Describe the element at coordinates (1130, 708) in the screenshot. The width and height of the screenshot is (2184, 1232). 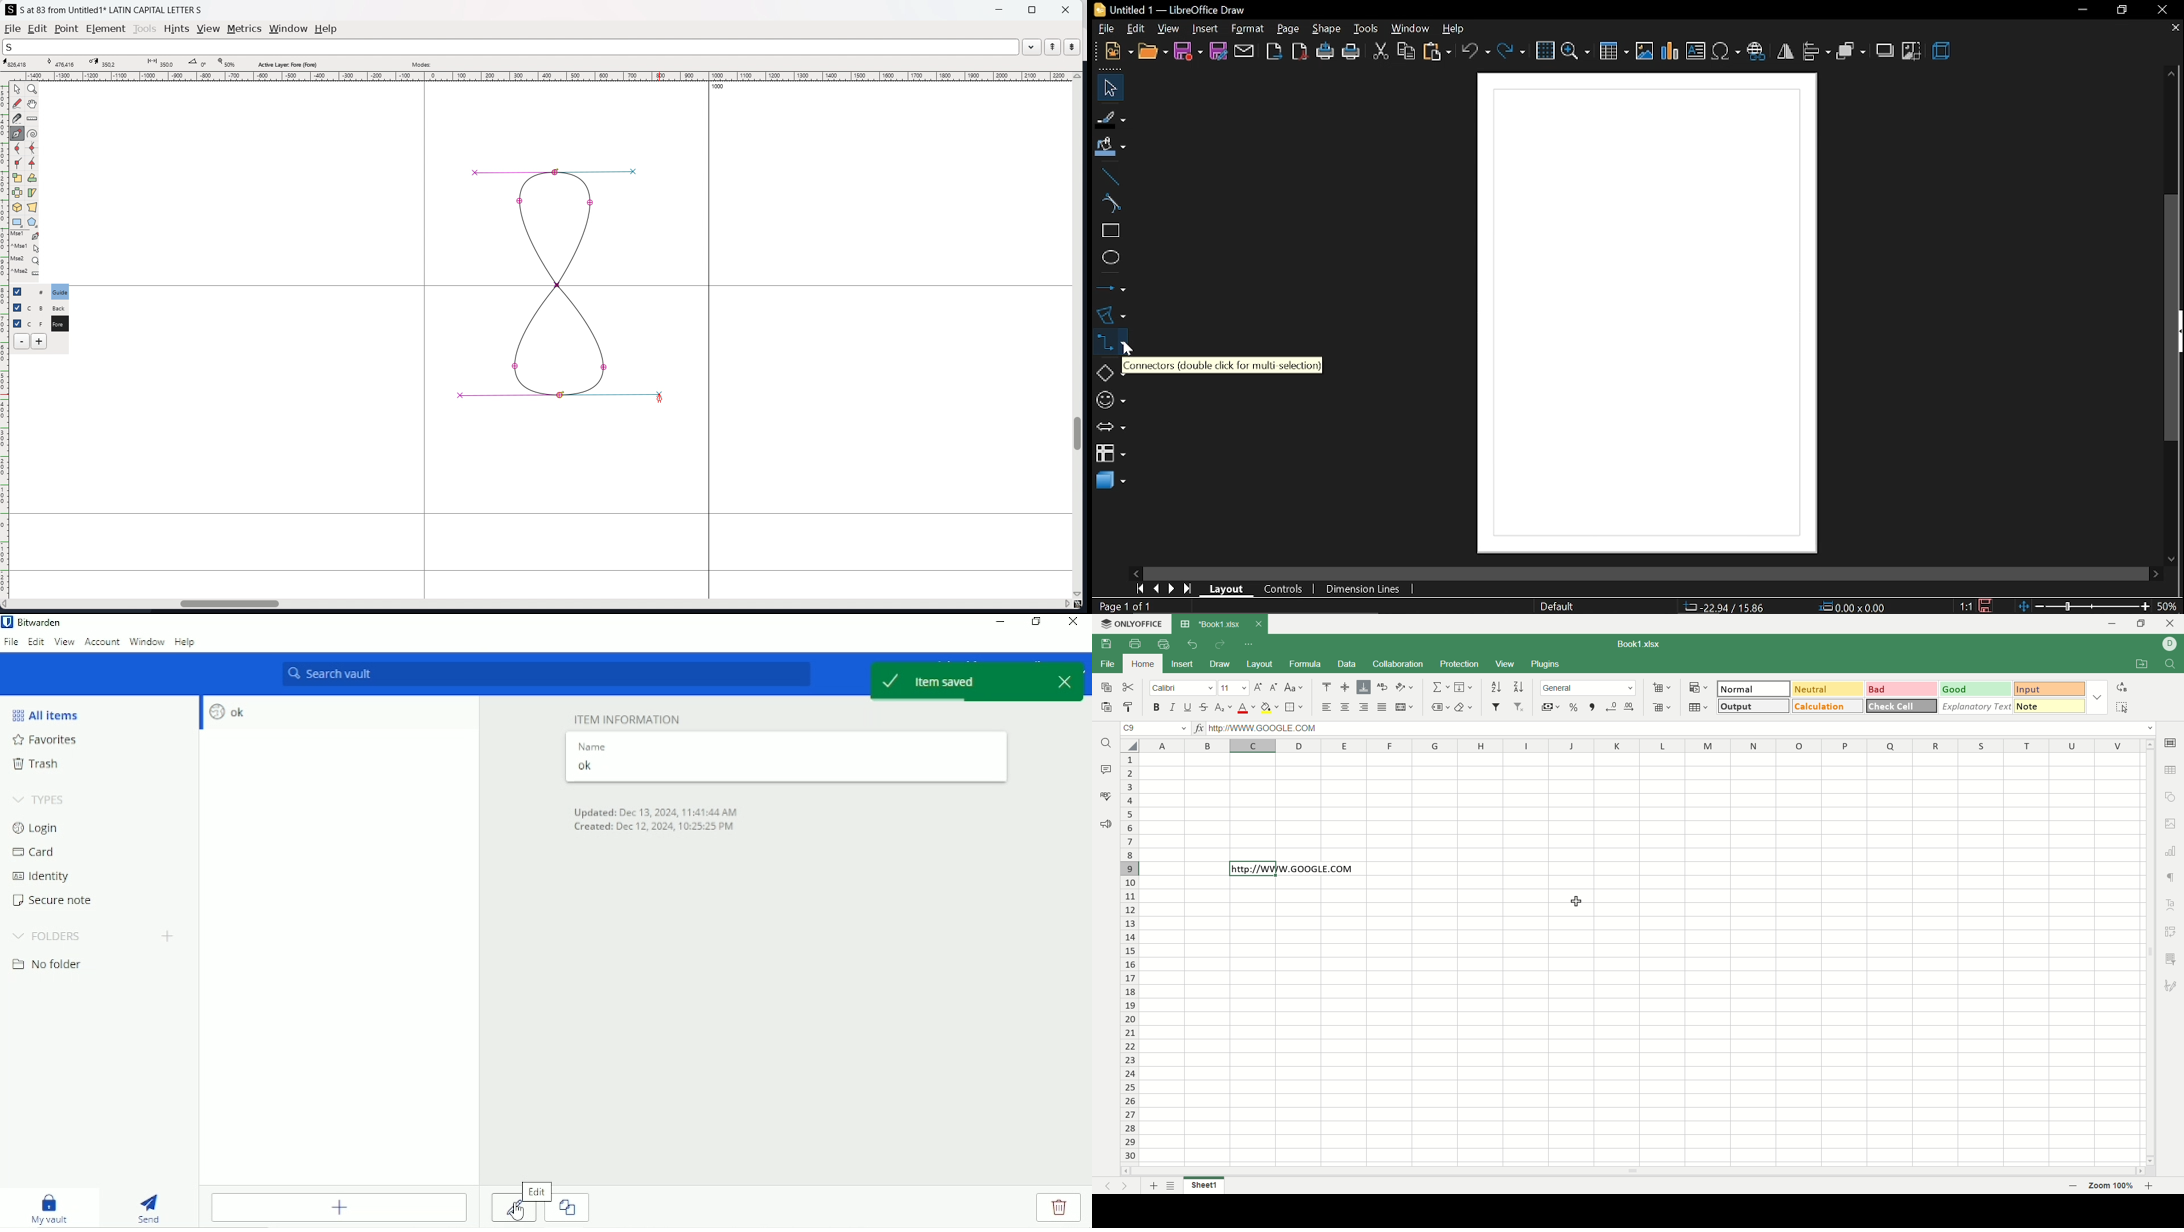
I see `copy style` at that location.